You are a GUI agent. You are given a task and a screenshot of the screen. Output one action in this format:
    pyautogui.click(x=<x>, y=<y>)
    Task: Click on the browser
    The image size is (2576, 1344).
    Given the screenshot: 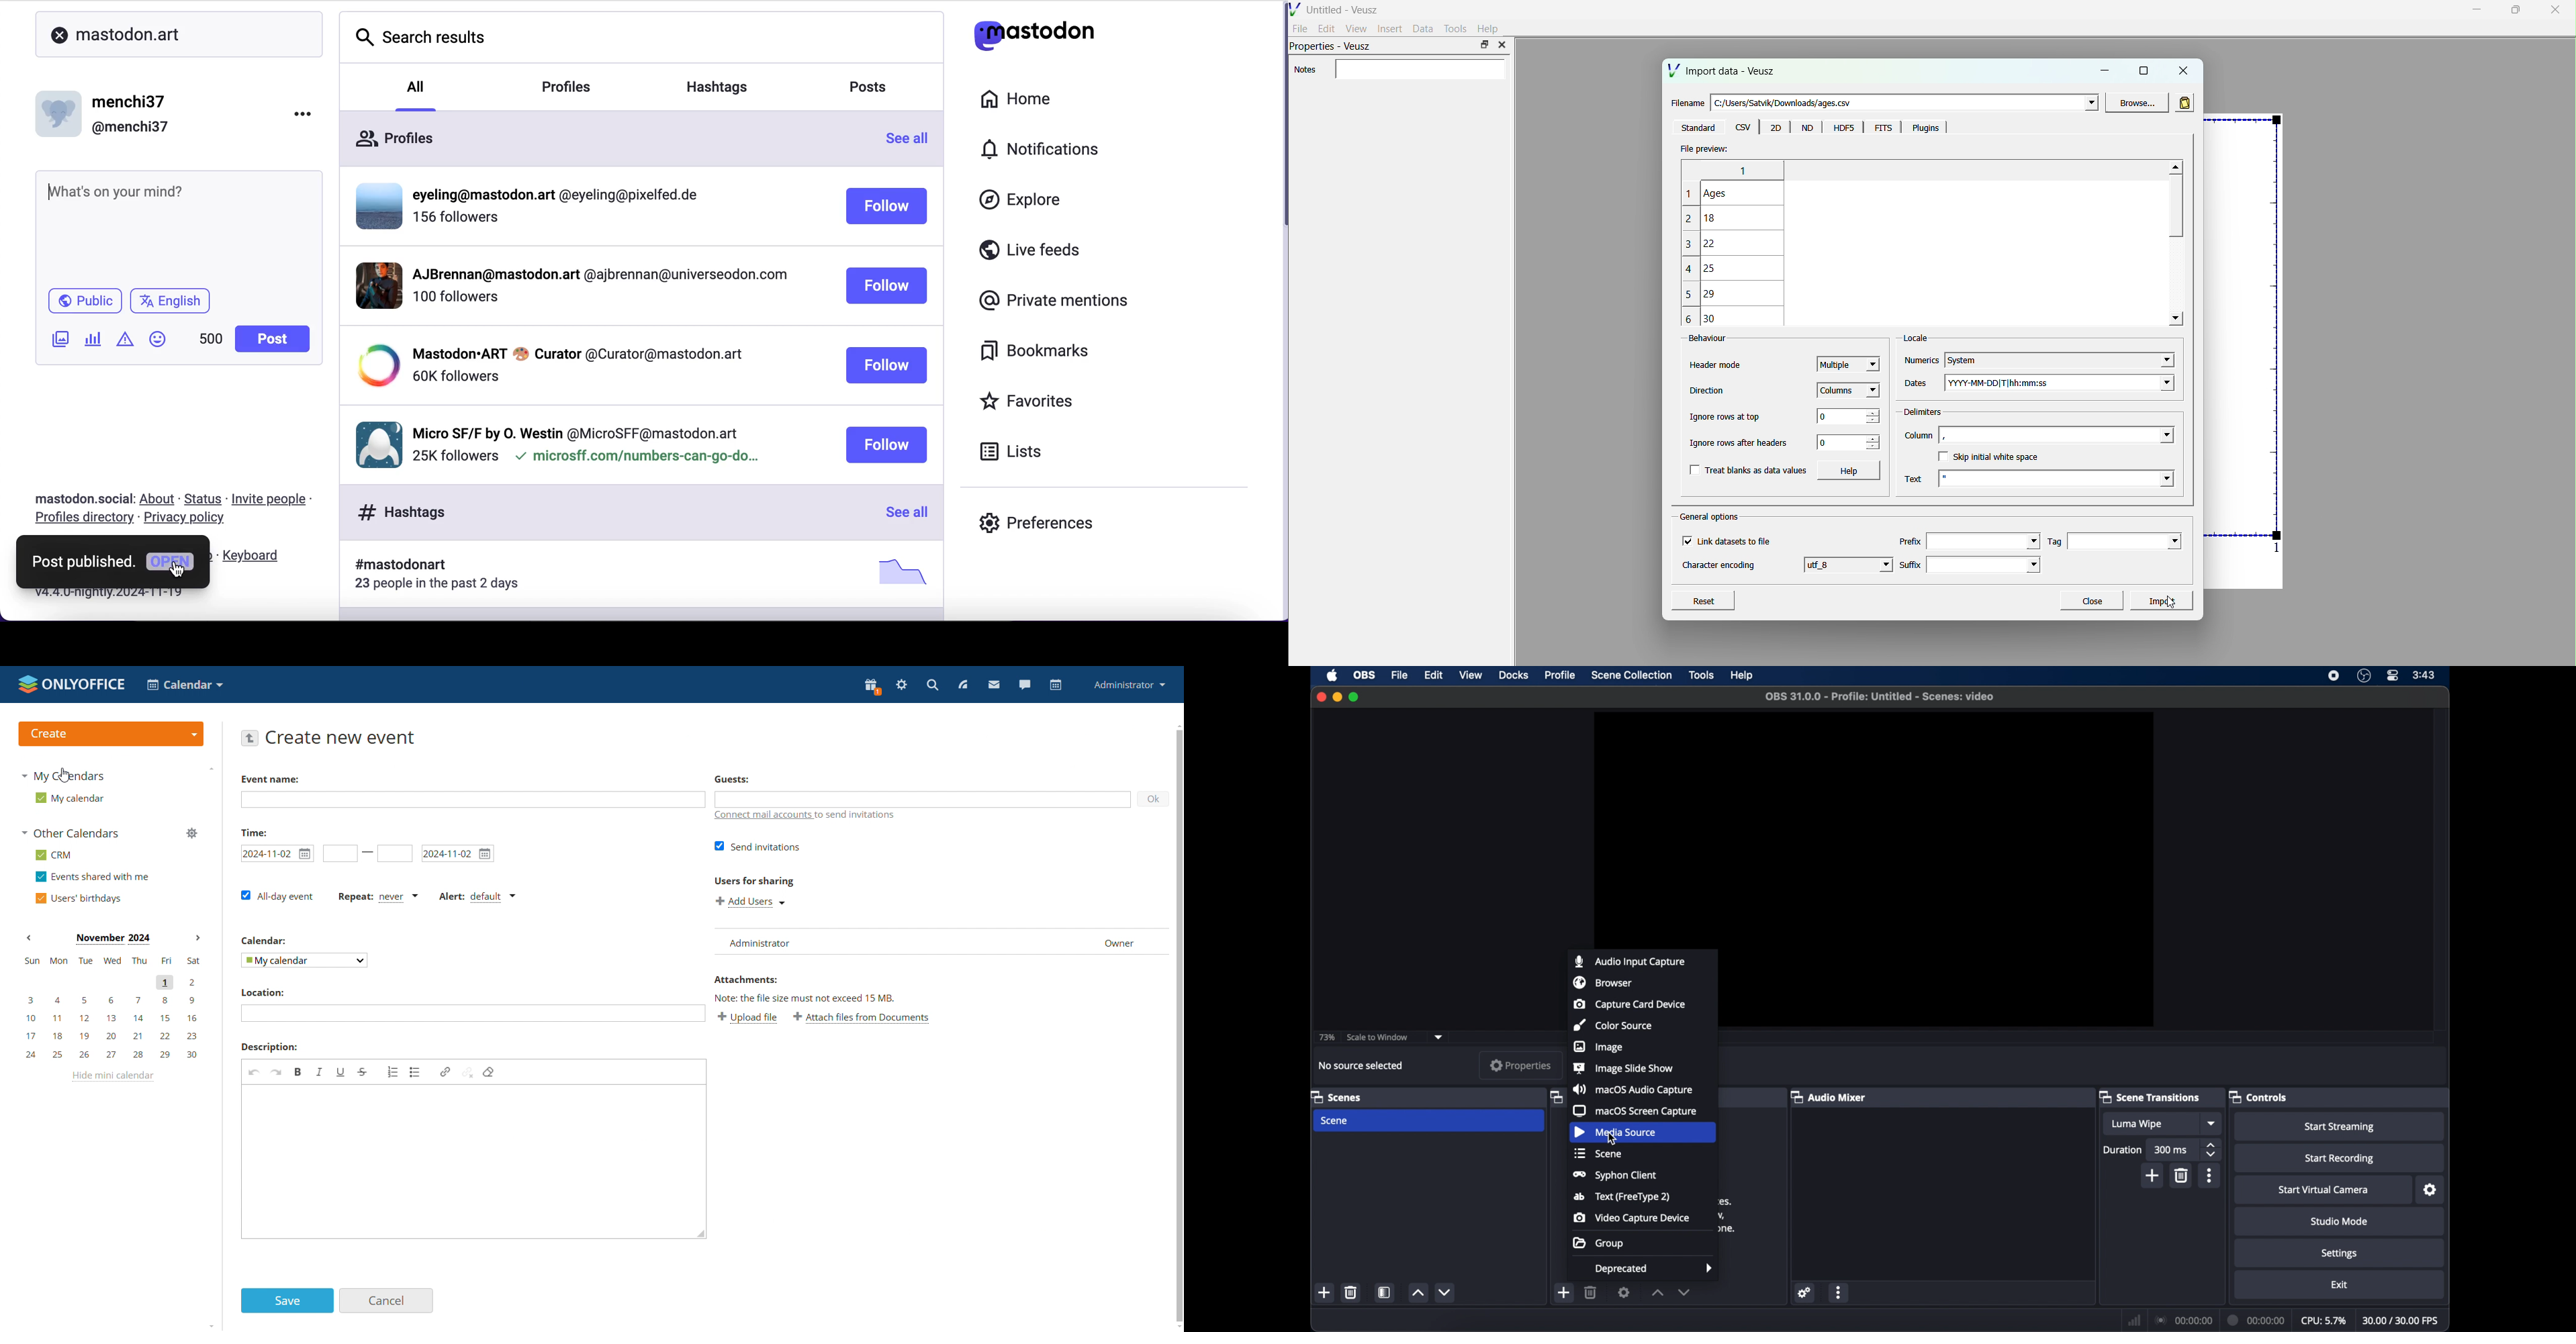 What is the action you would take?
    pyautogui.click(x=1605, y=982)
    